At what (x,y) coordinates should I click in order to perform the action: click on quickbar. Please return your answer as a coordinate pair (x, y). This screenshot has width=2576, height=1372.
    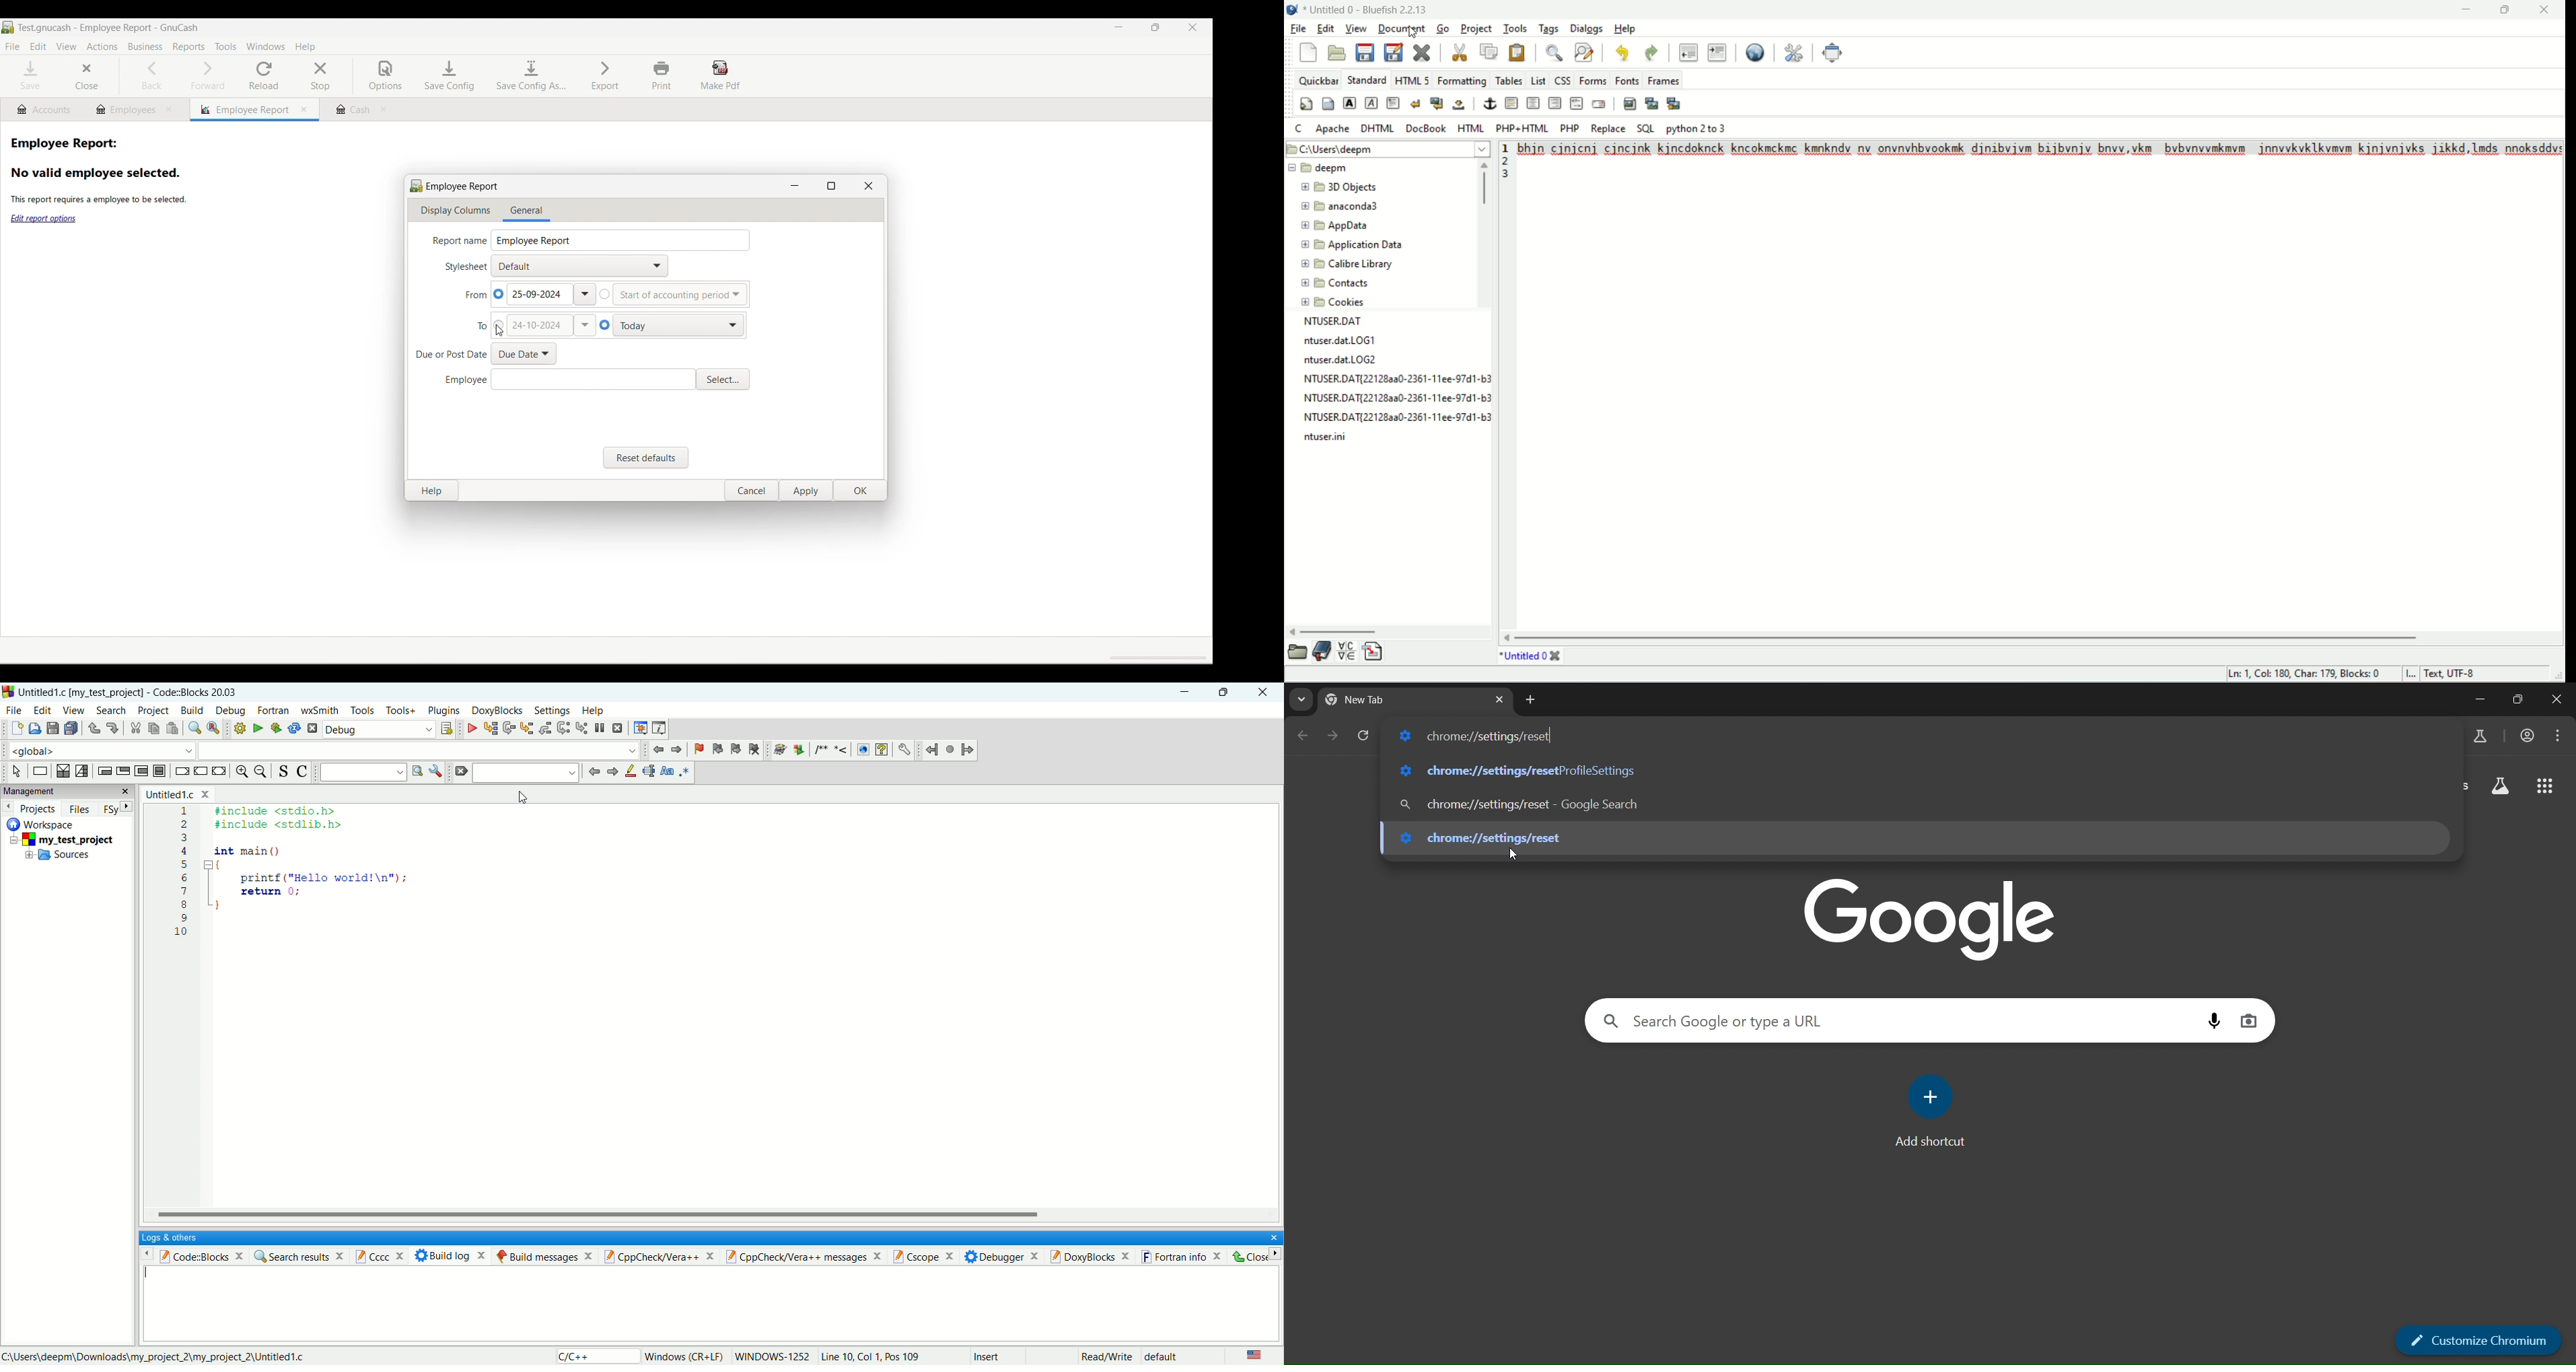
    Looking at the image, I should click on (1319, 83).